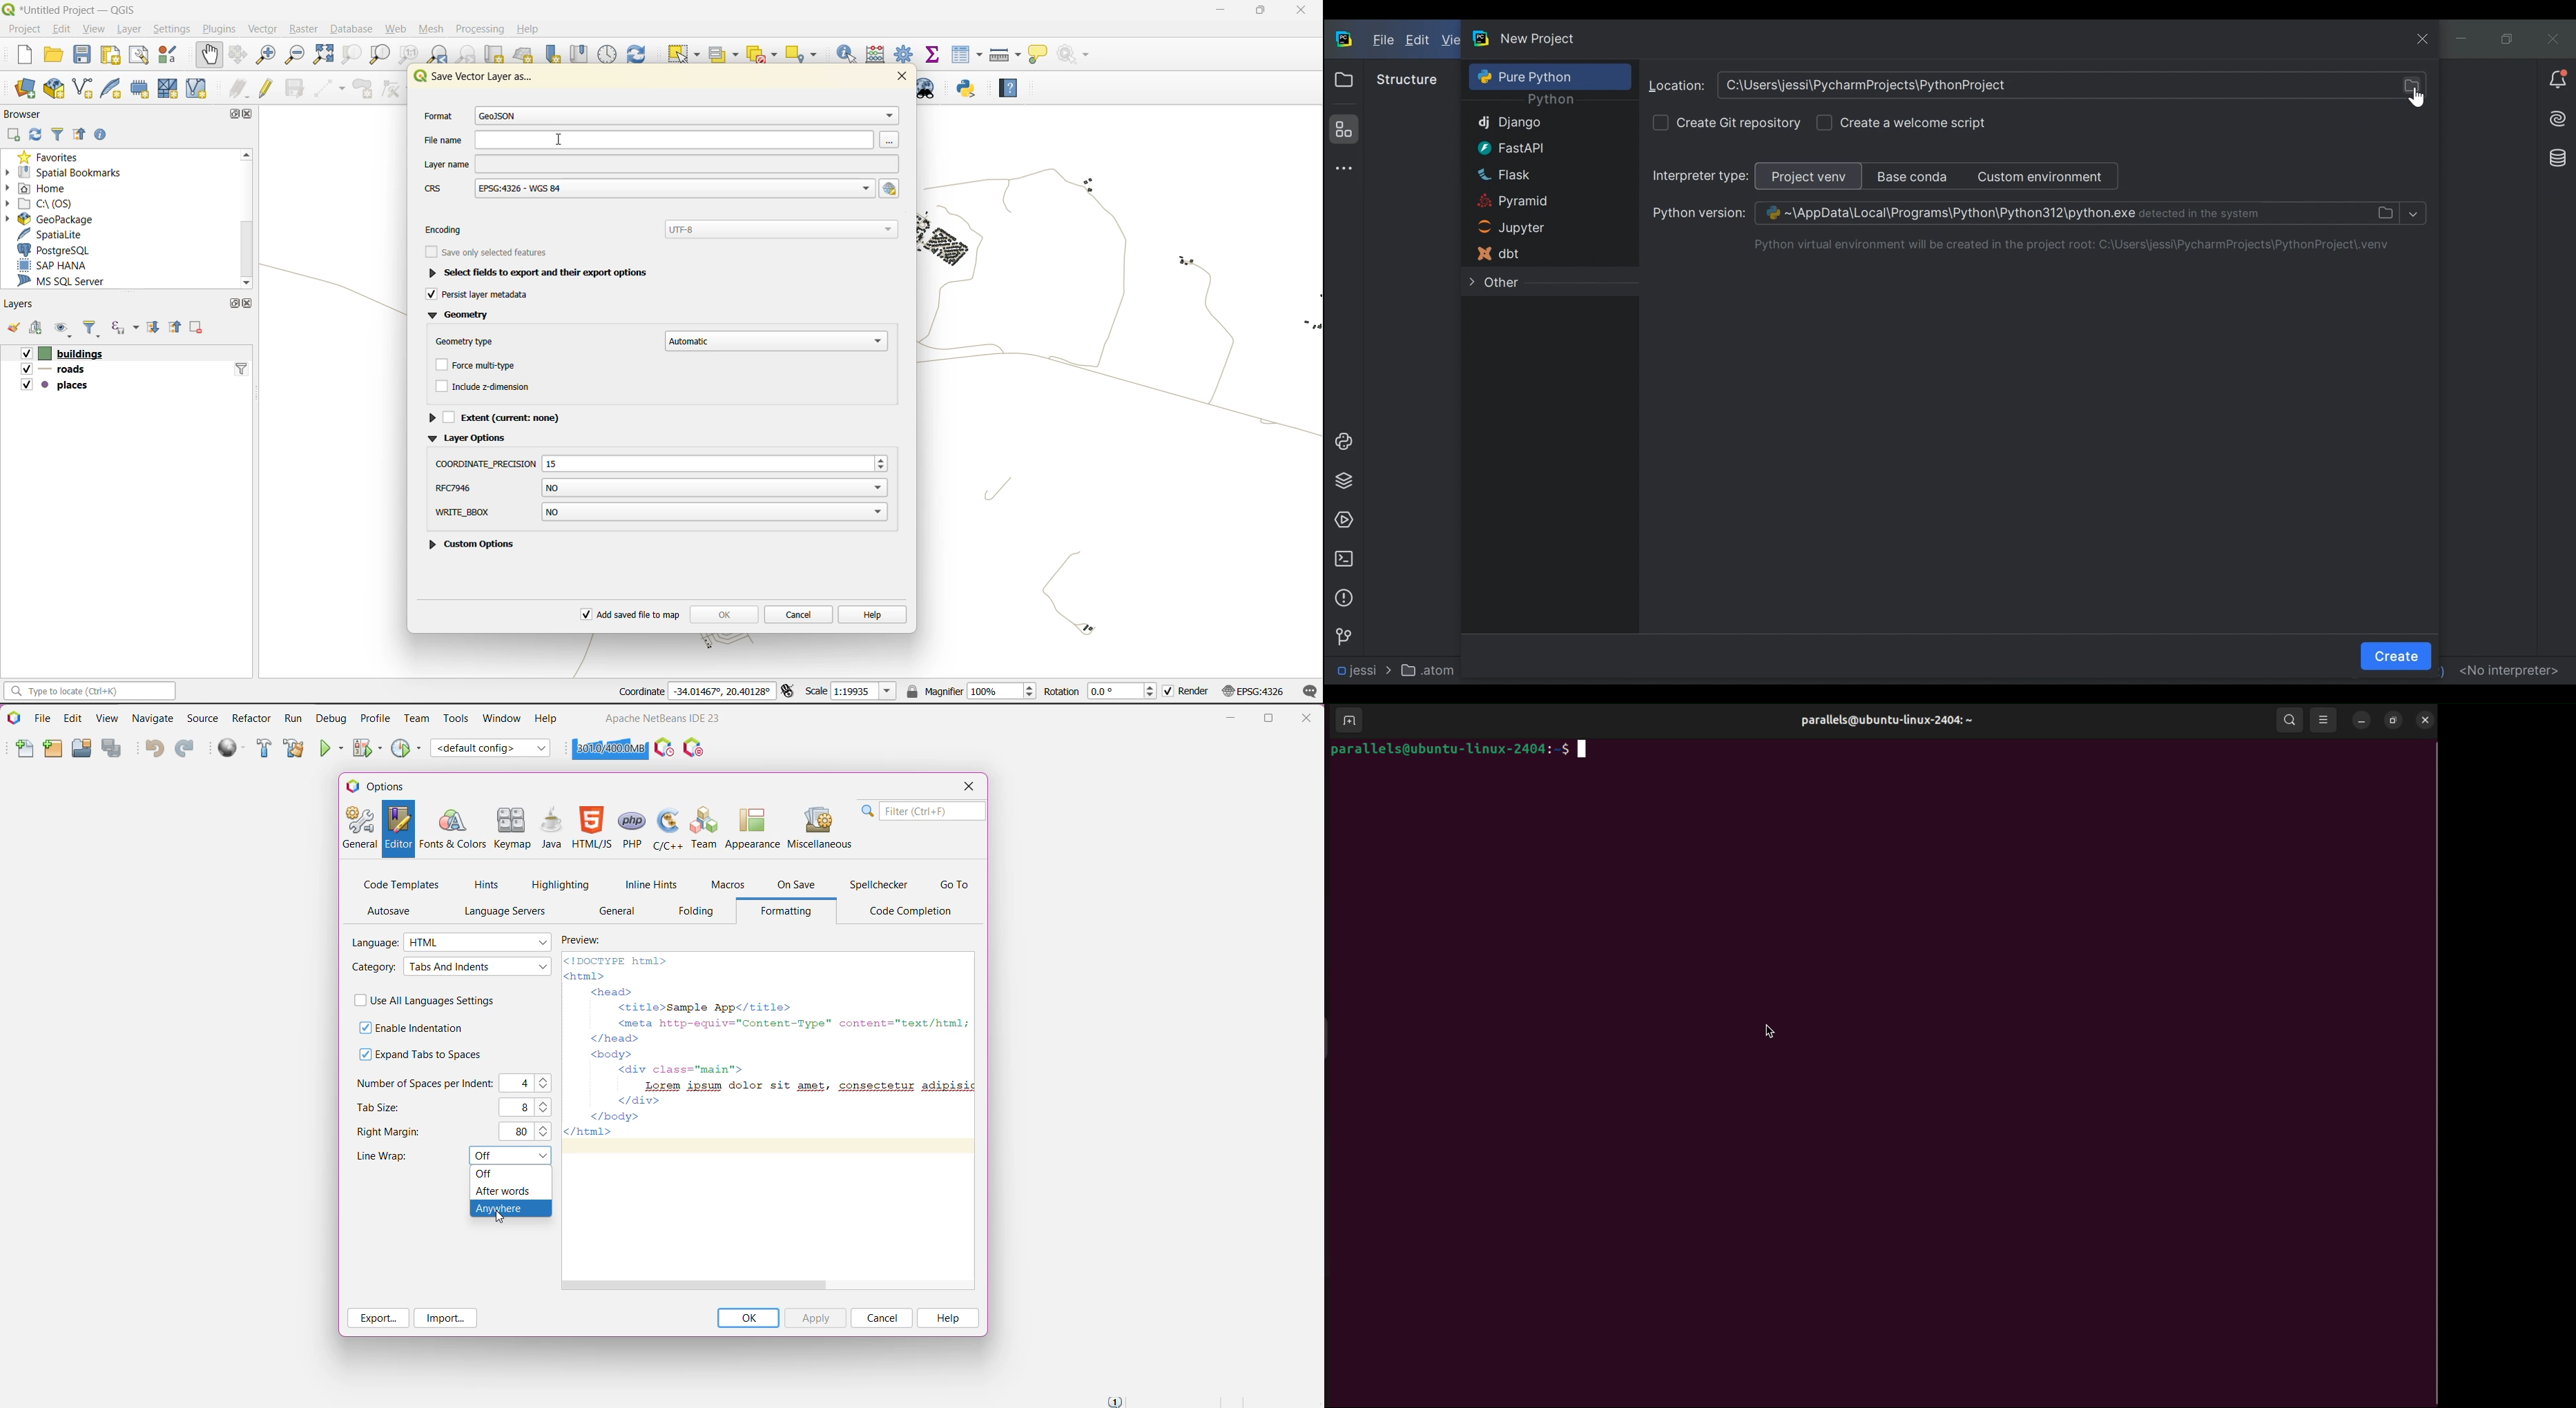 Image resolution: width=2576 pixels, height=1428 pixels. I want to click on database, so click(354, 28).